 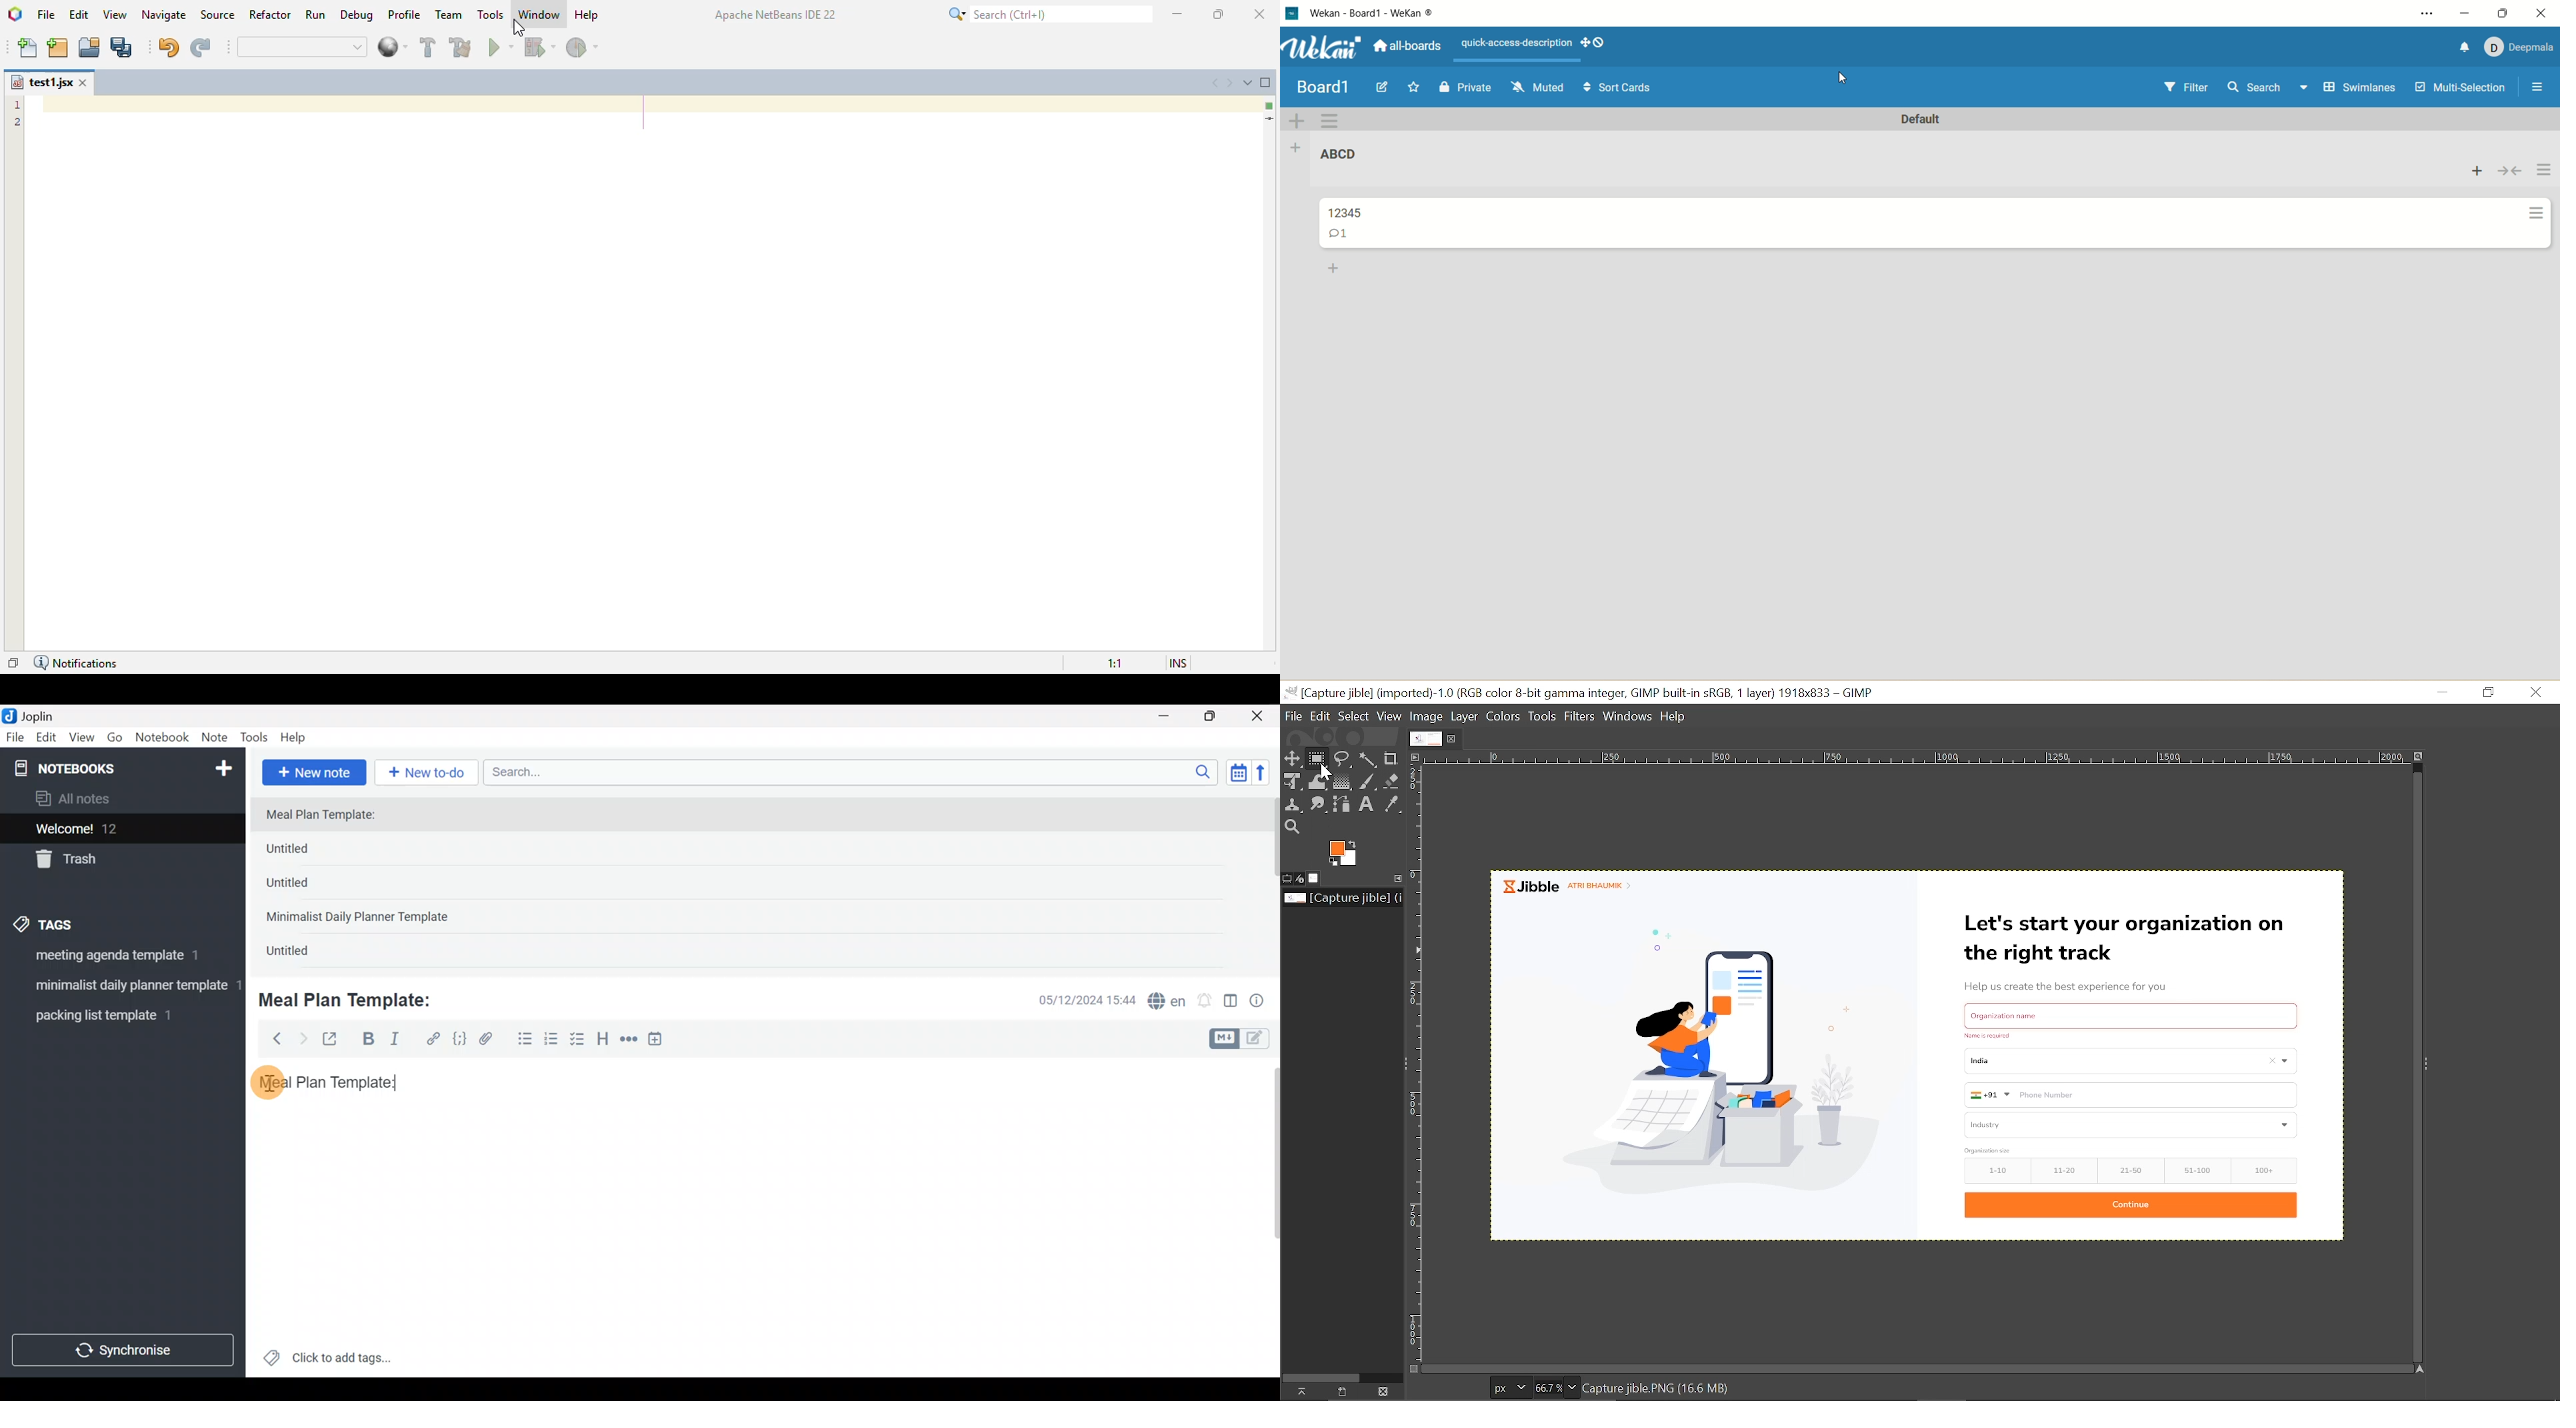 What do you see at coordinates (329, 816) in the screenshot?
I see `Meal Plan Template:` at bounding box center [329, 816].